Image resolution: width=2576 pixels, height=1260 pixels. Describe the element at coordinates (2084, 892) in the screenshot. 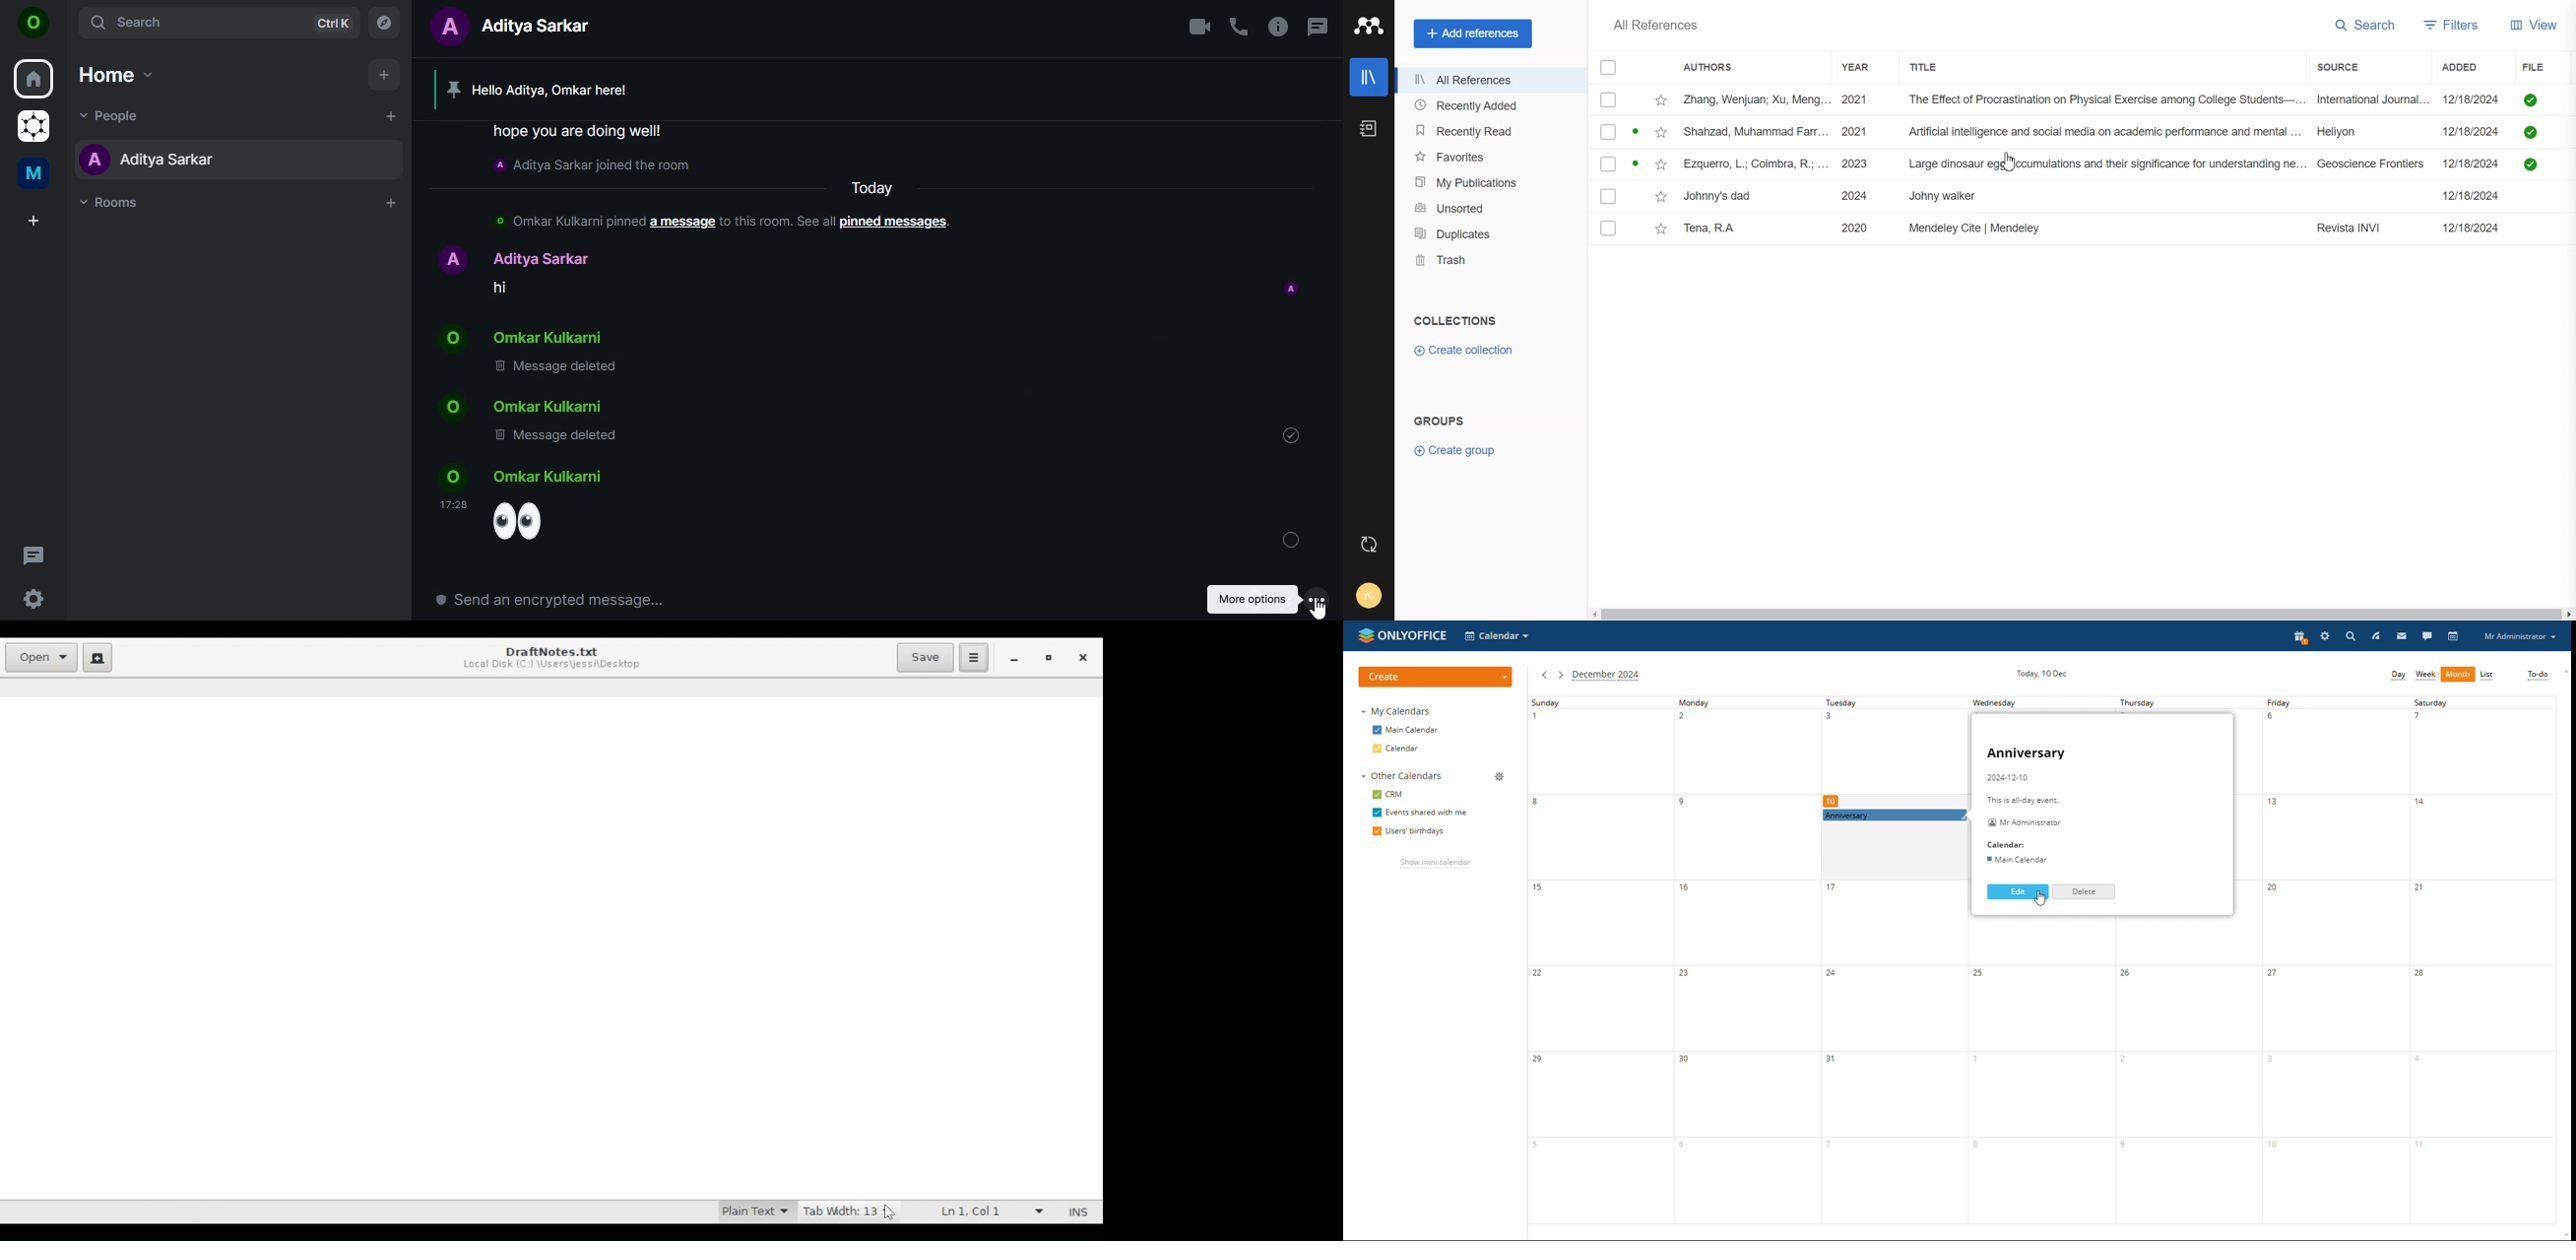

I see `delete` at that location.